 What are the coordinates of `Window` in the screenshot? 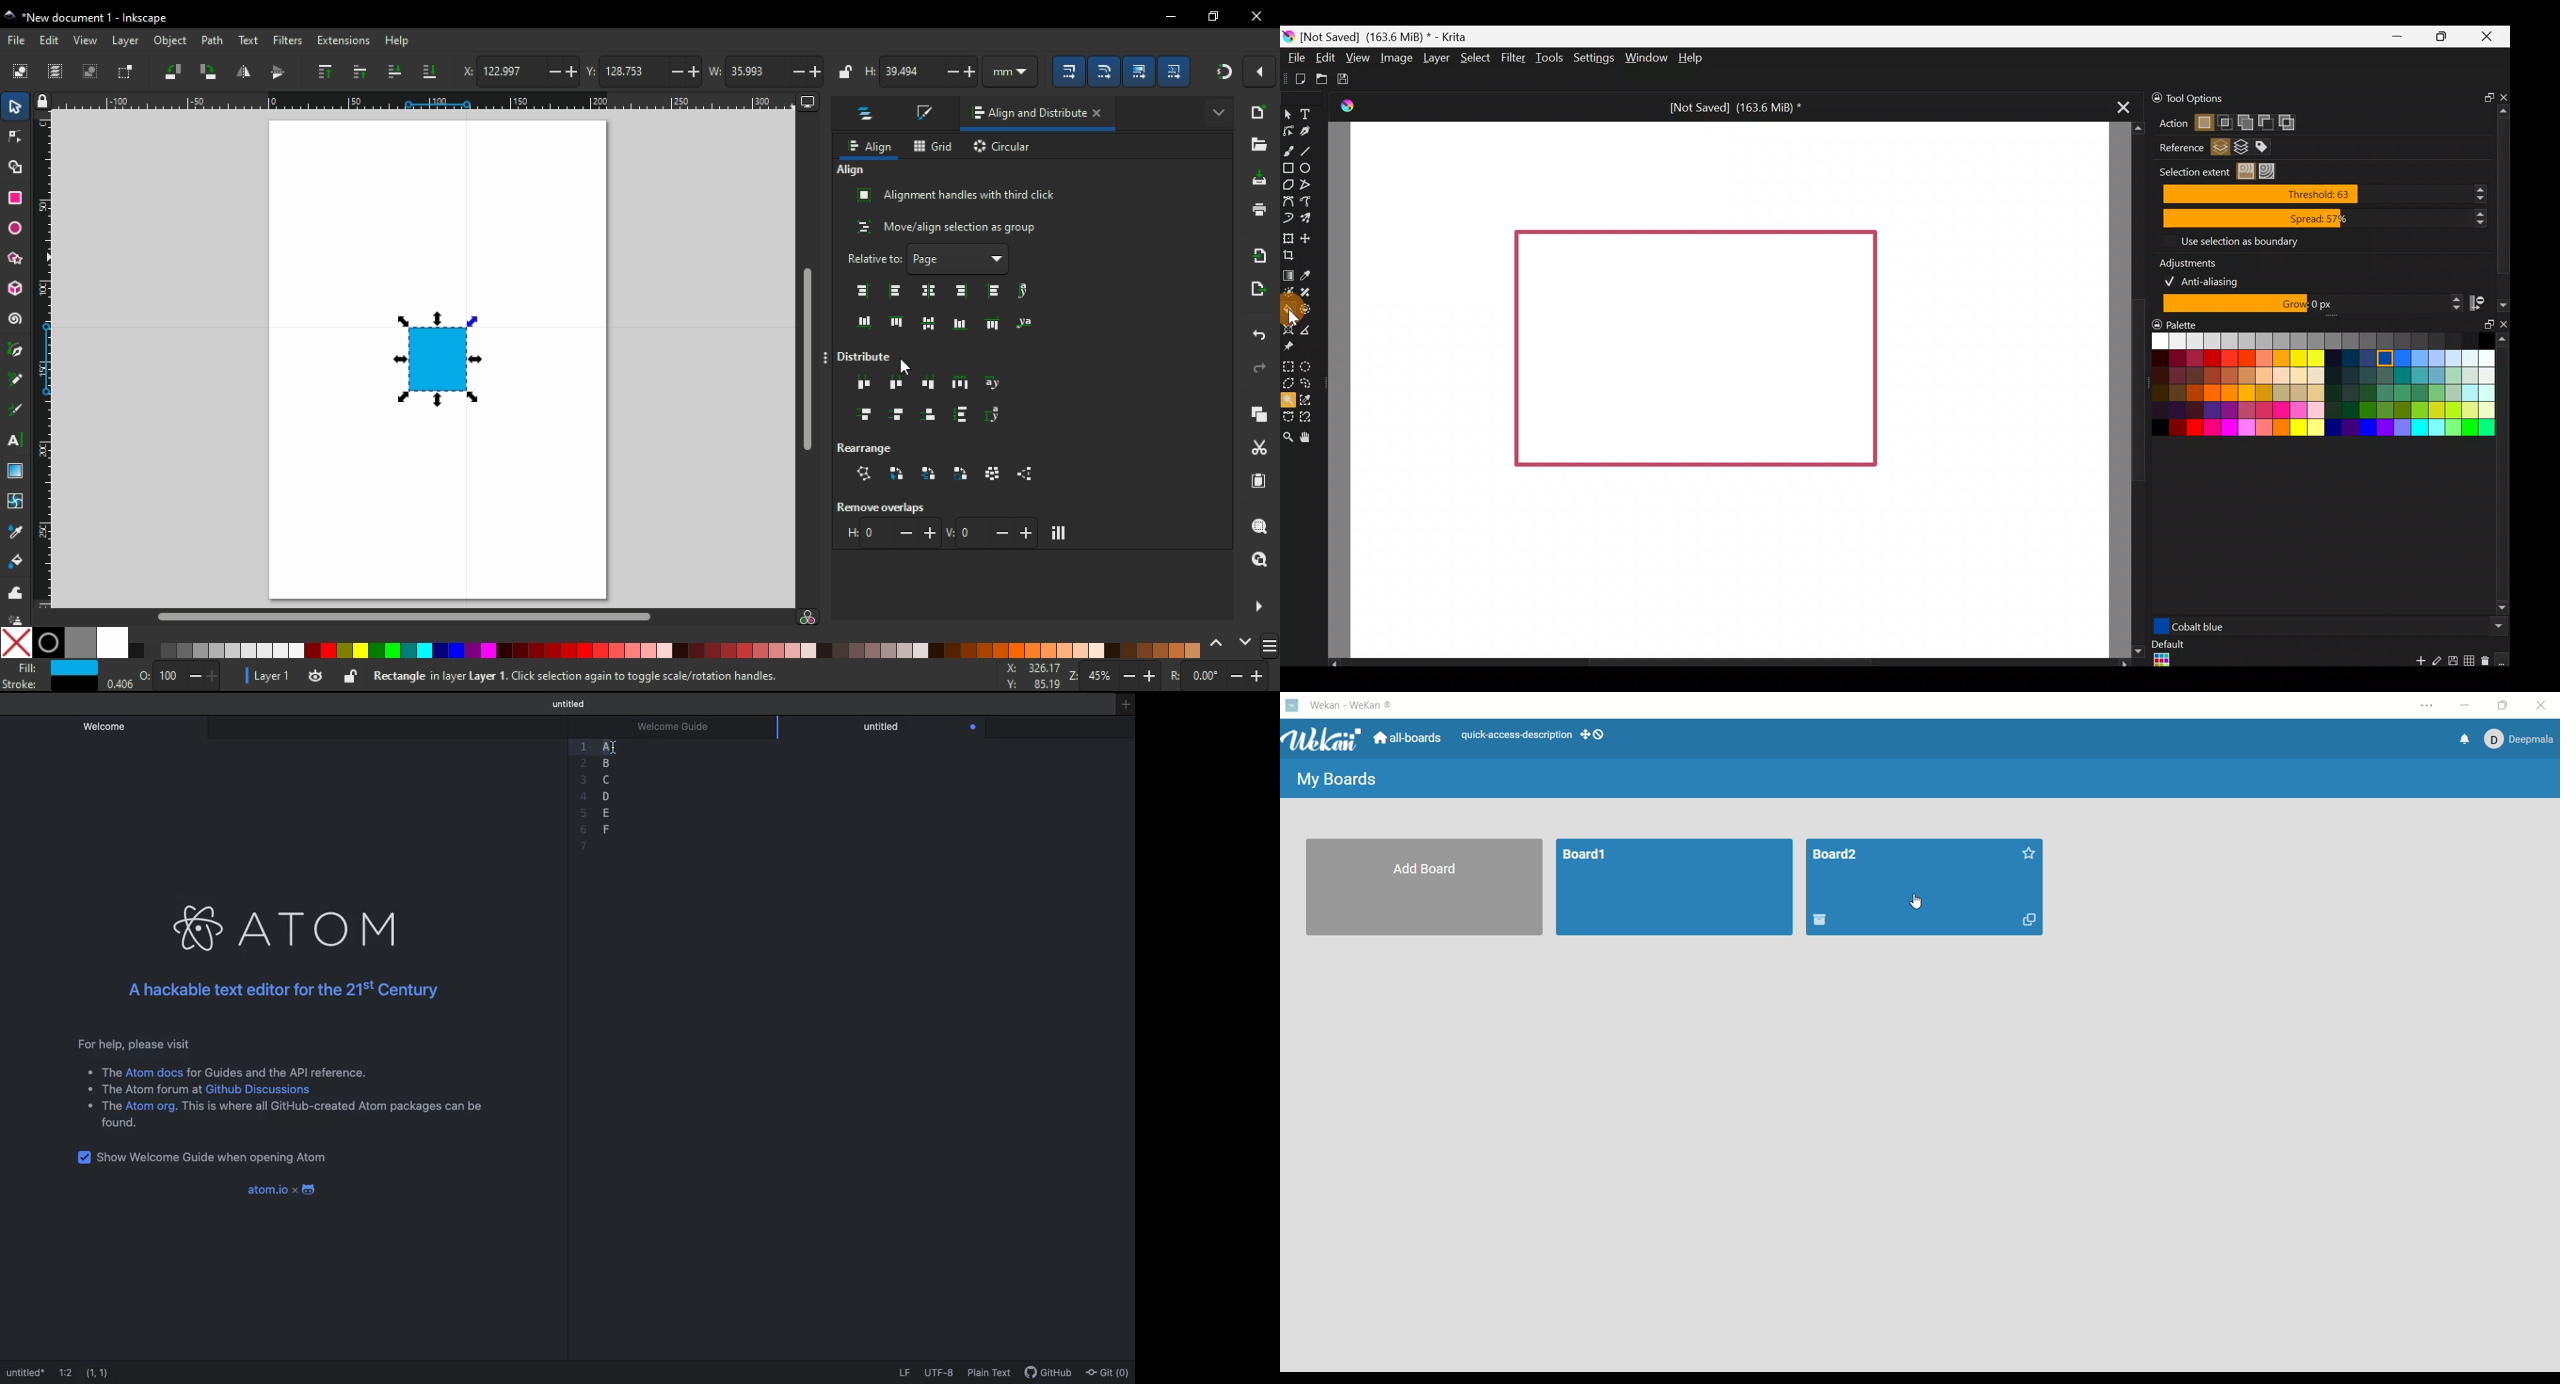 It's located at (1645, 57).